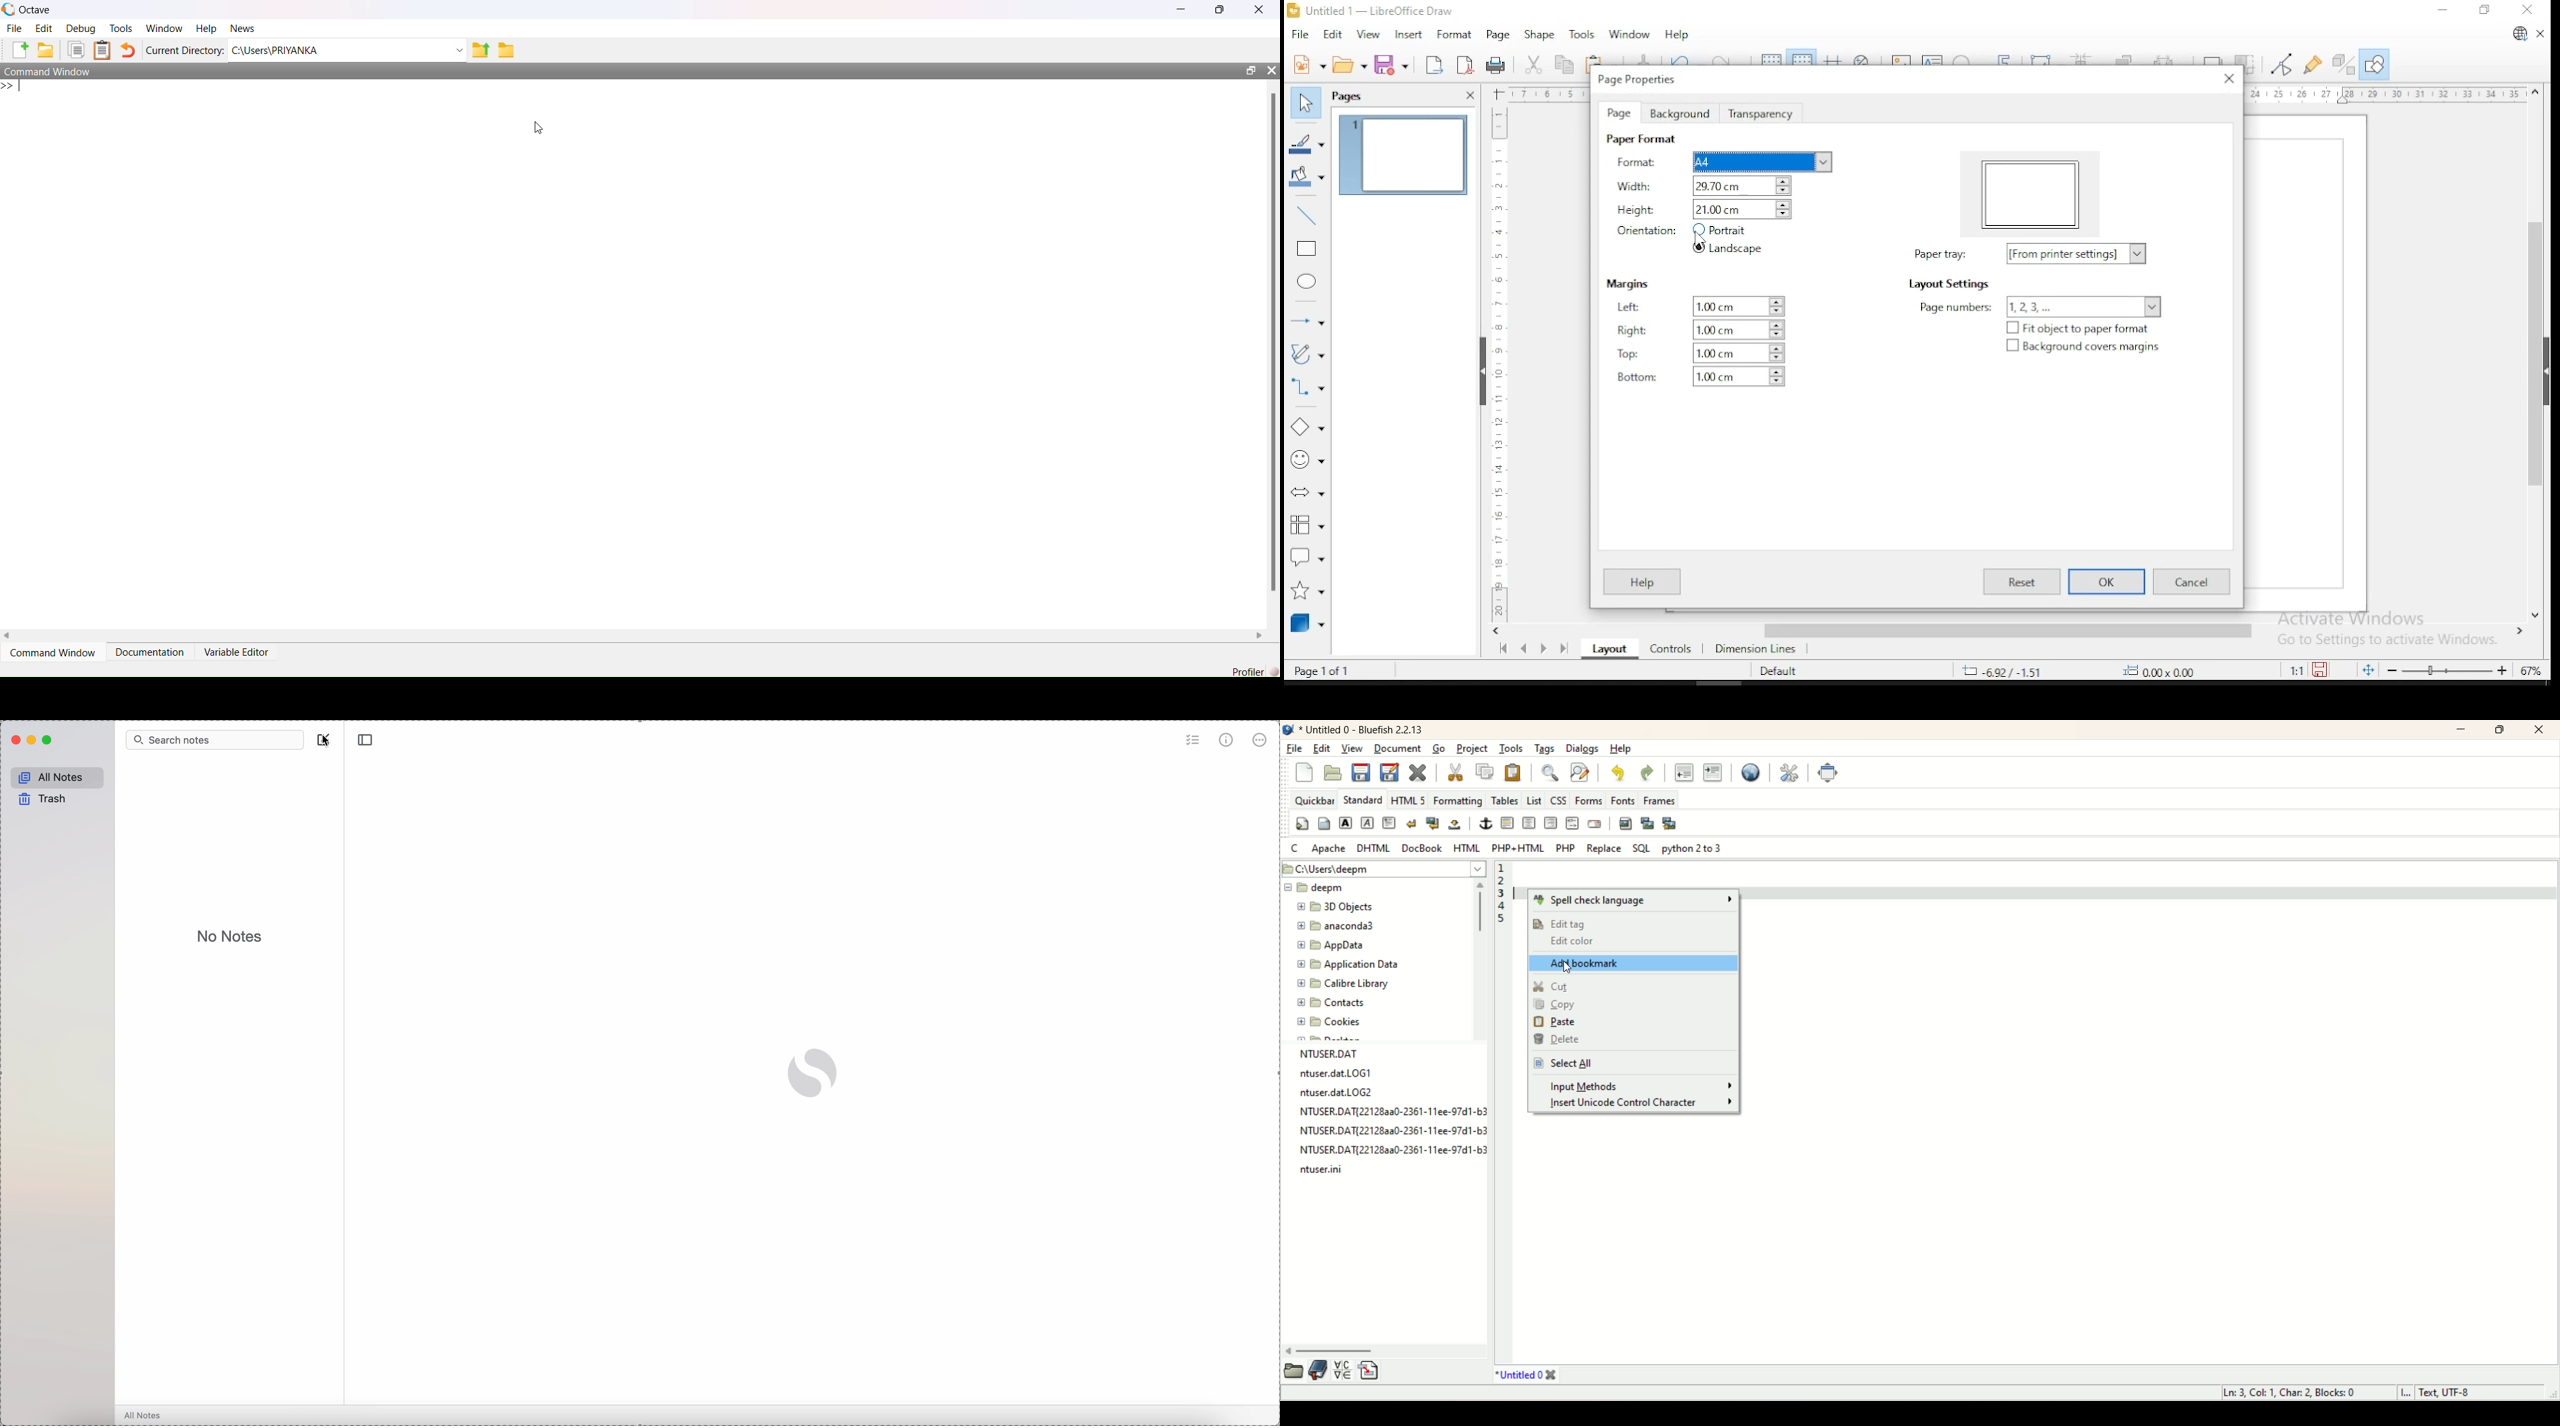  Describe the element at coordinates (1687, 58) in the screenshot. I see `undo` at that location.